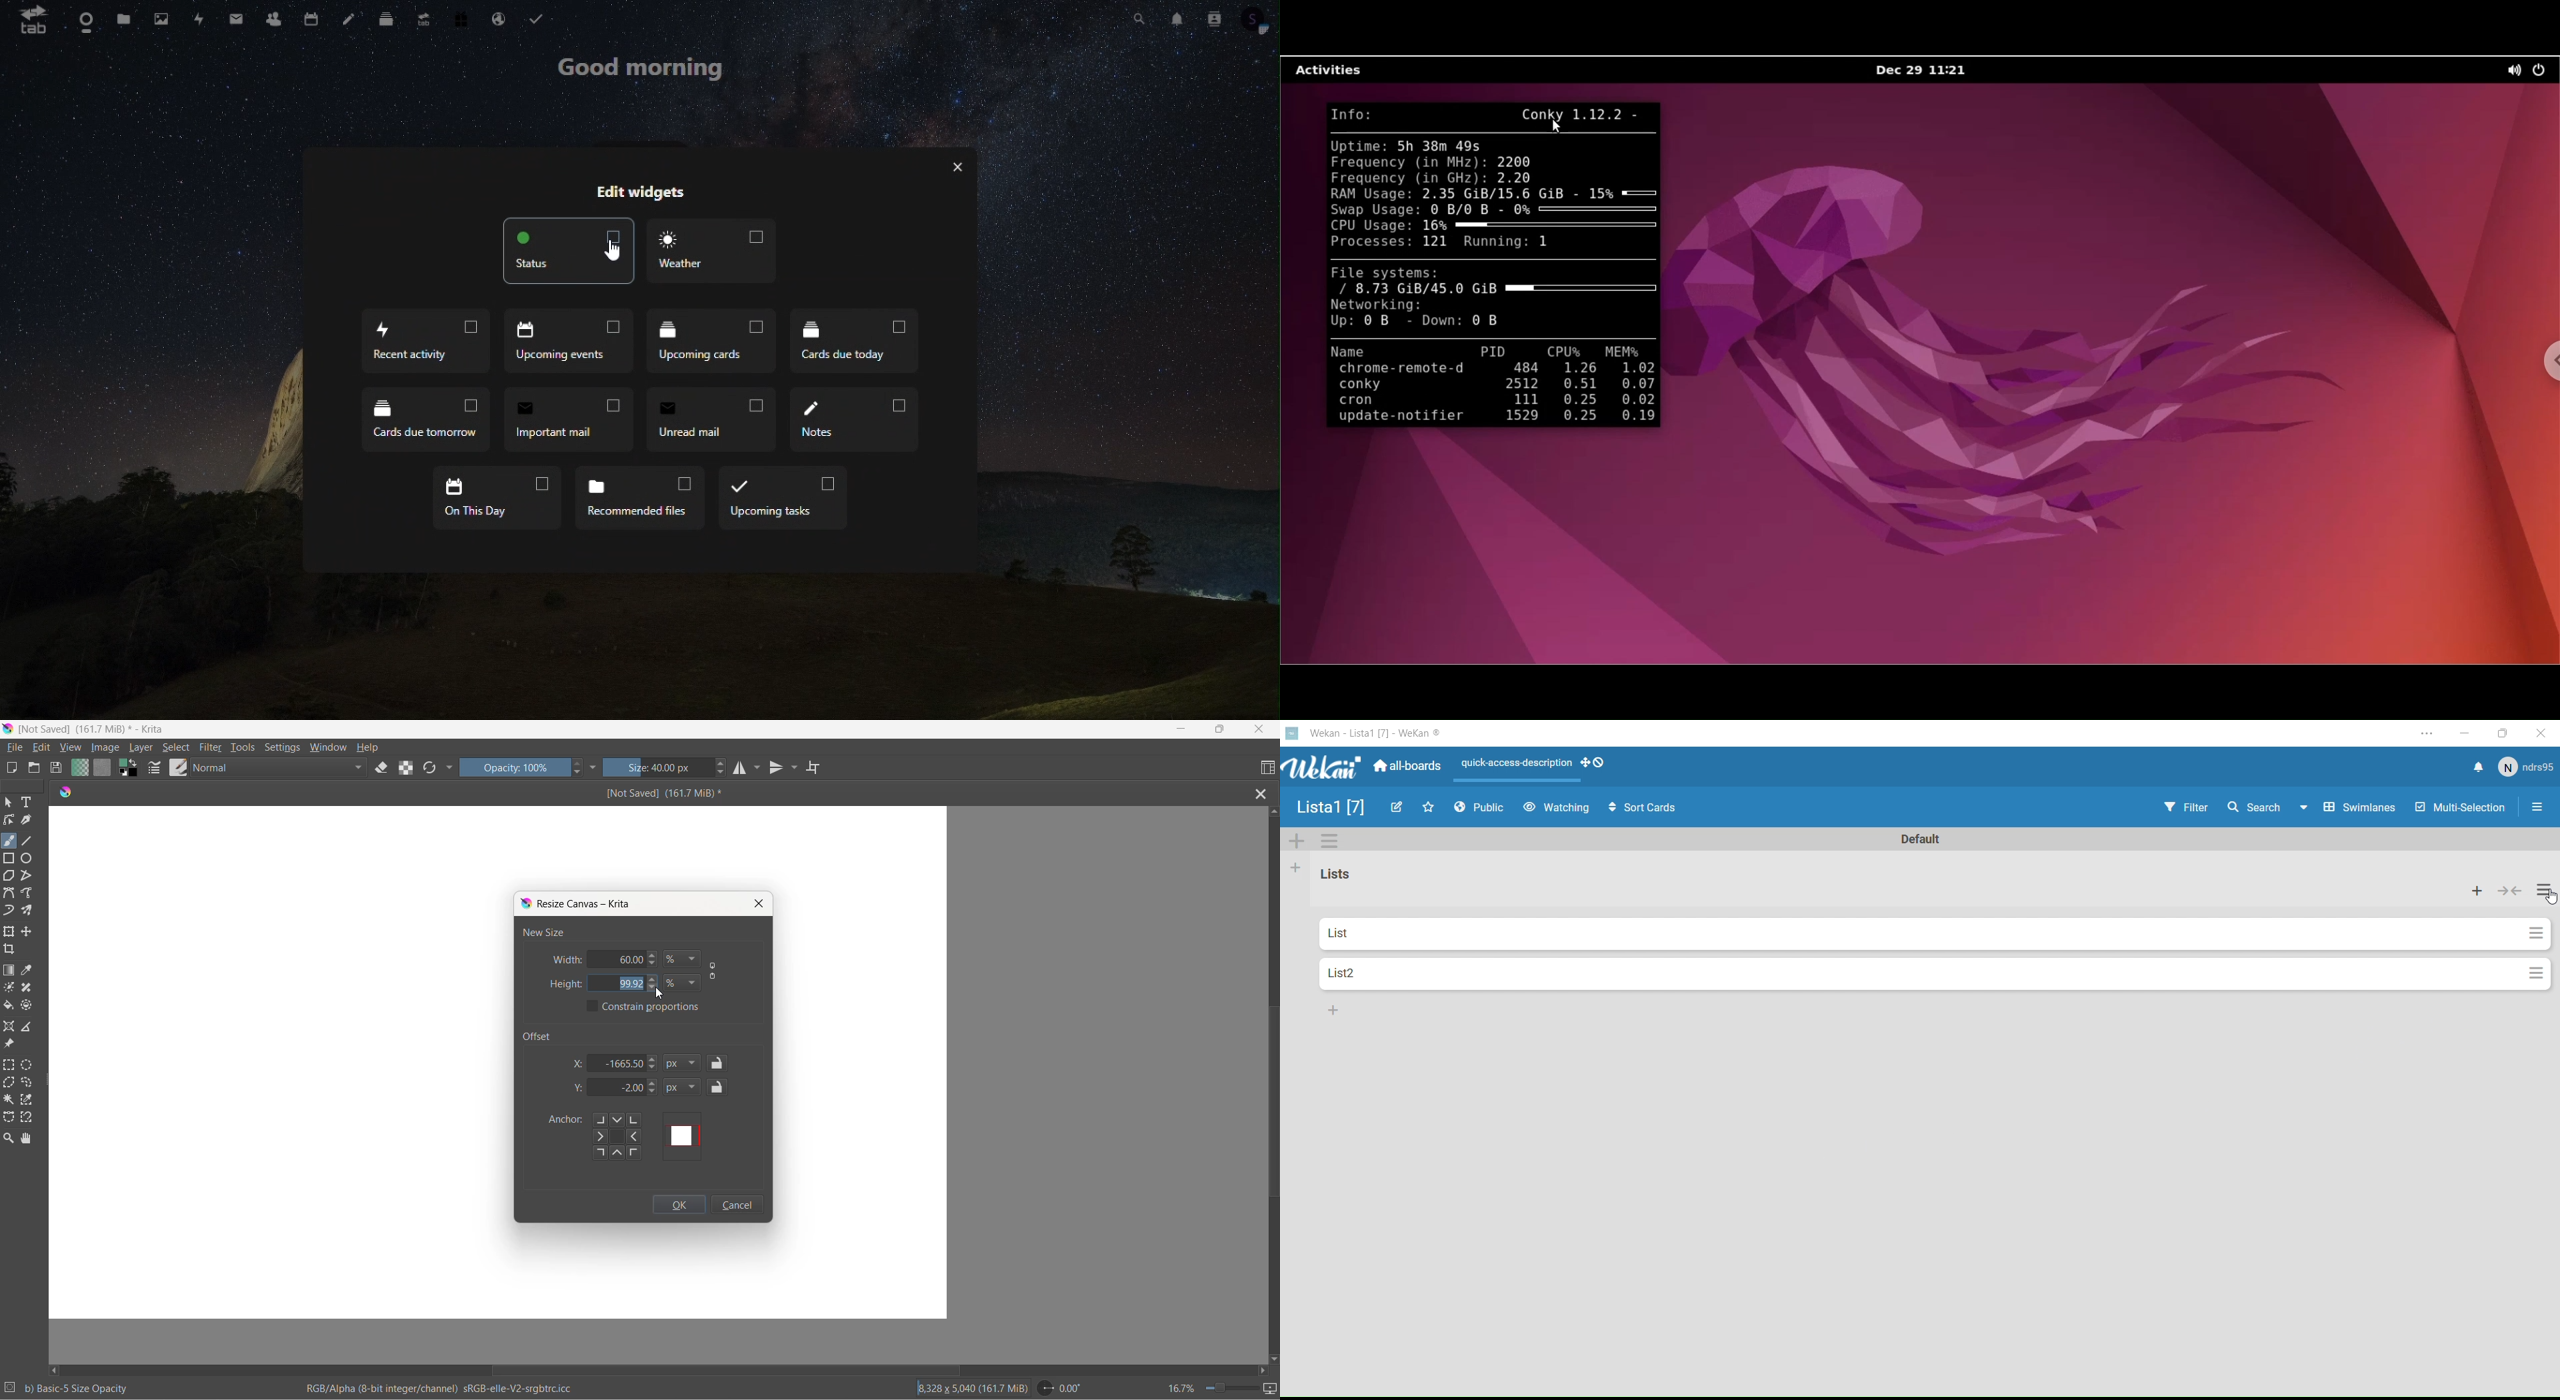 The width and height of the screenshot is (2576, 1400). Describe the element at coordinates (29, 1102) in the screenshot. I see `similar color selection tool` at that location.